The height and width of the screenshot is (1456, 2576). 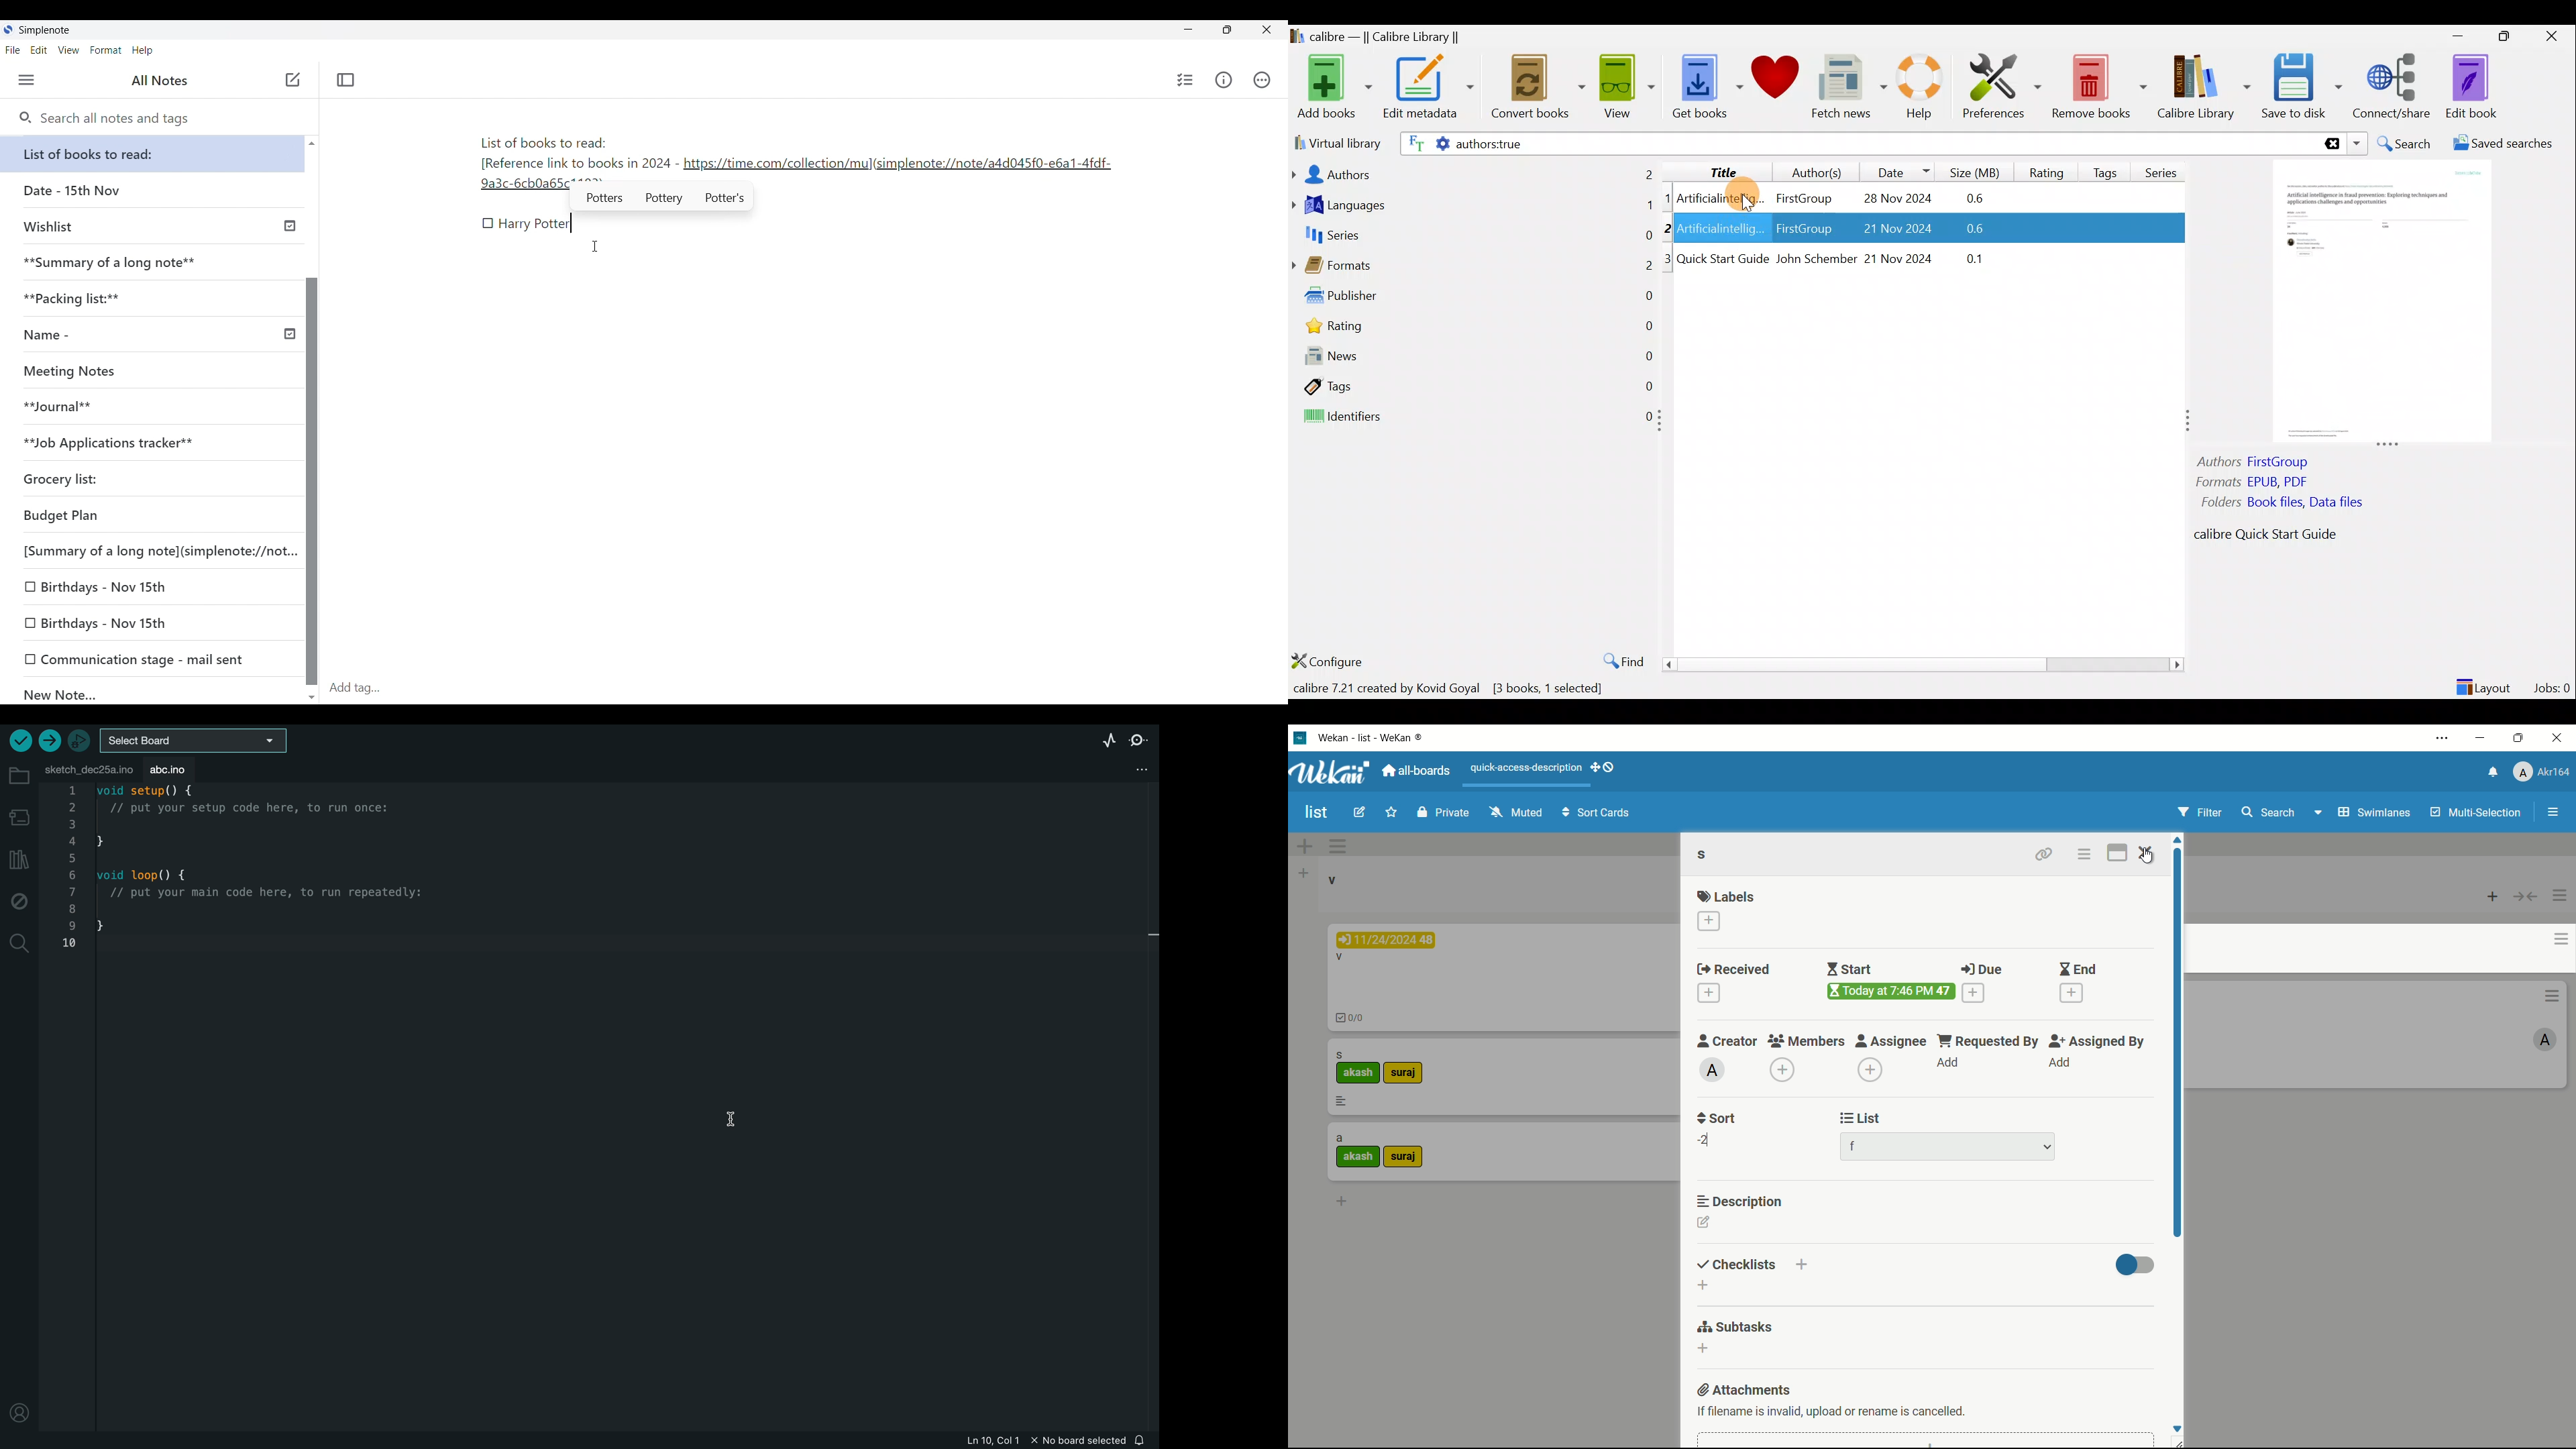 What do you see at coordinates (1890, 200) in the screenshot?
I see `28 Nov 2024` at bounding box center [1890, 200].